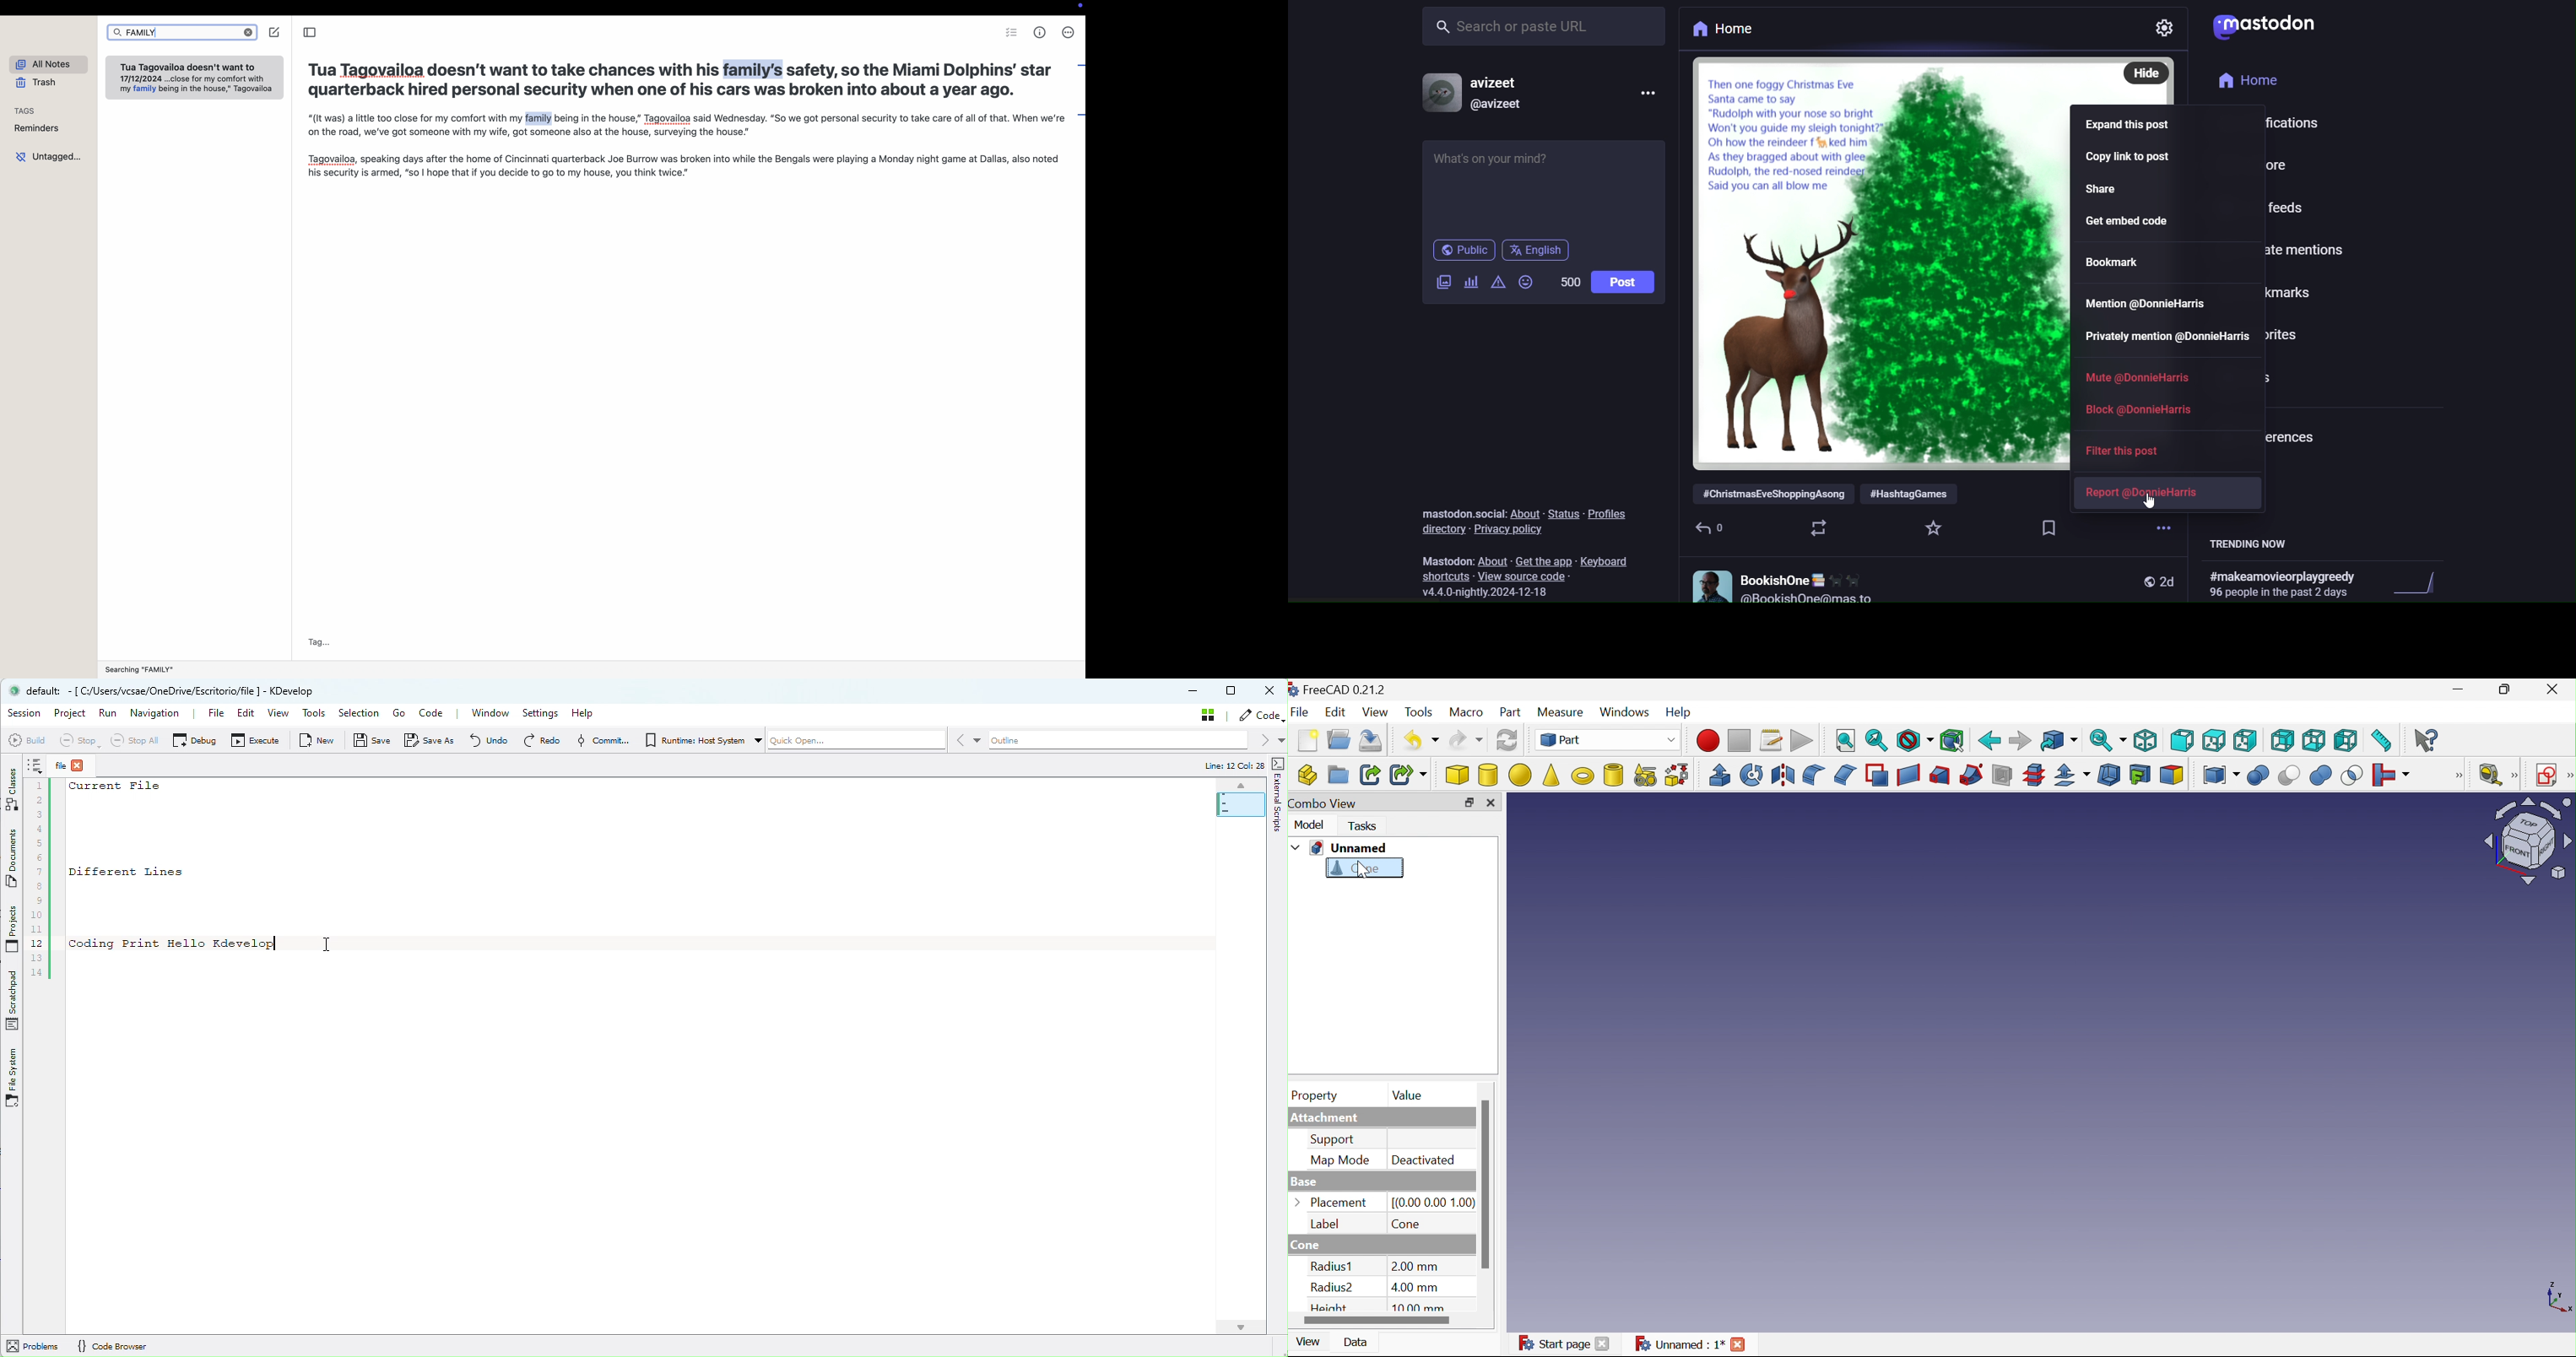 This screenshot has height=1372, width=2576. What do you see at coordinates (2164, 338) in the screenshot?
I see `privately mention` at bounding box center [2164, 338].